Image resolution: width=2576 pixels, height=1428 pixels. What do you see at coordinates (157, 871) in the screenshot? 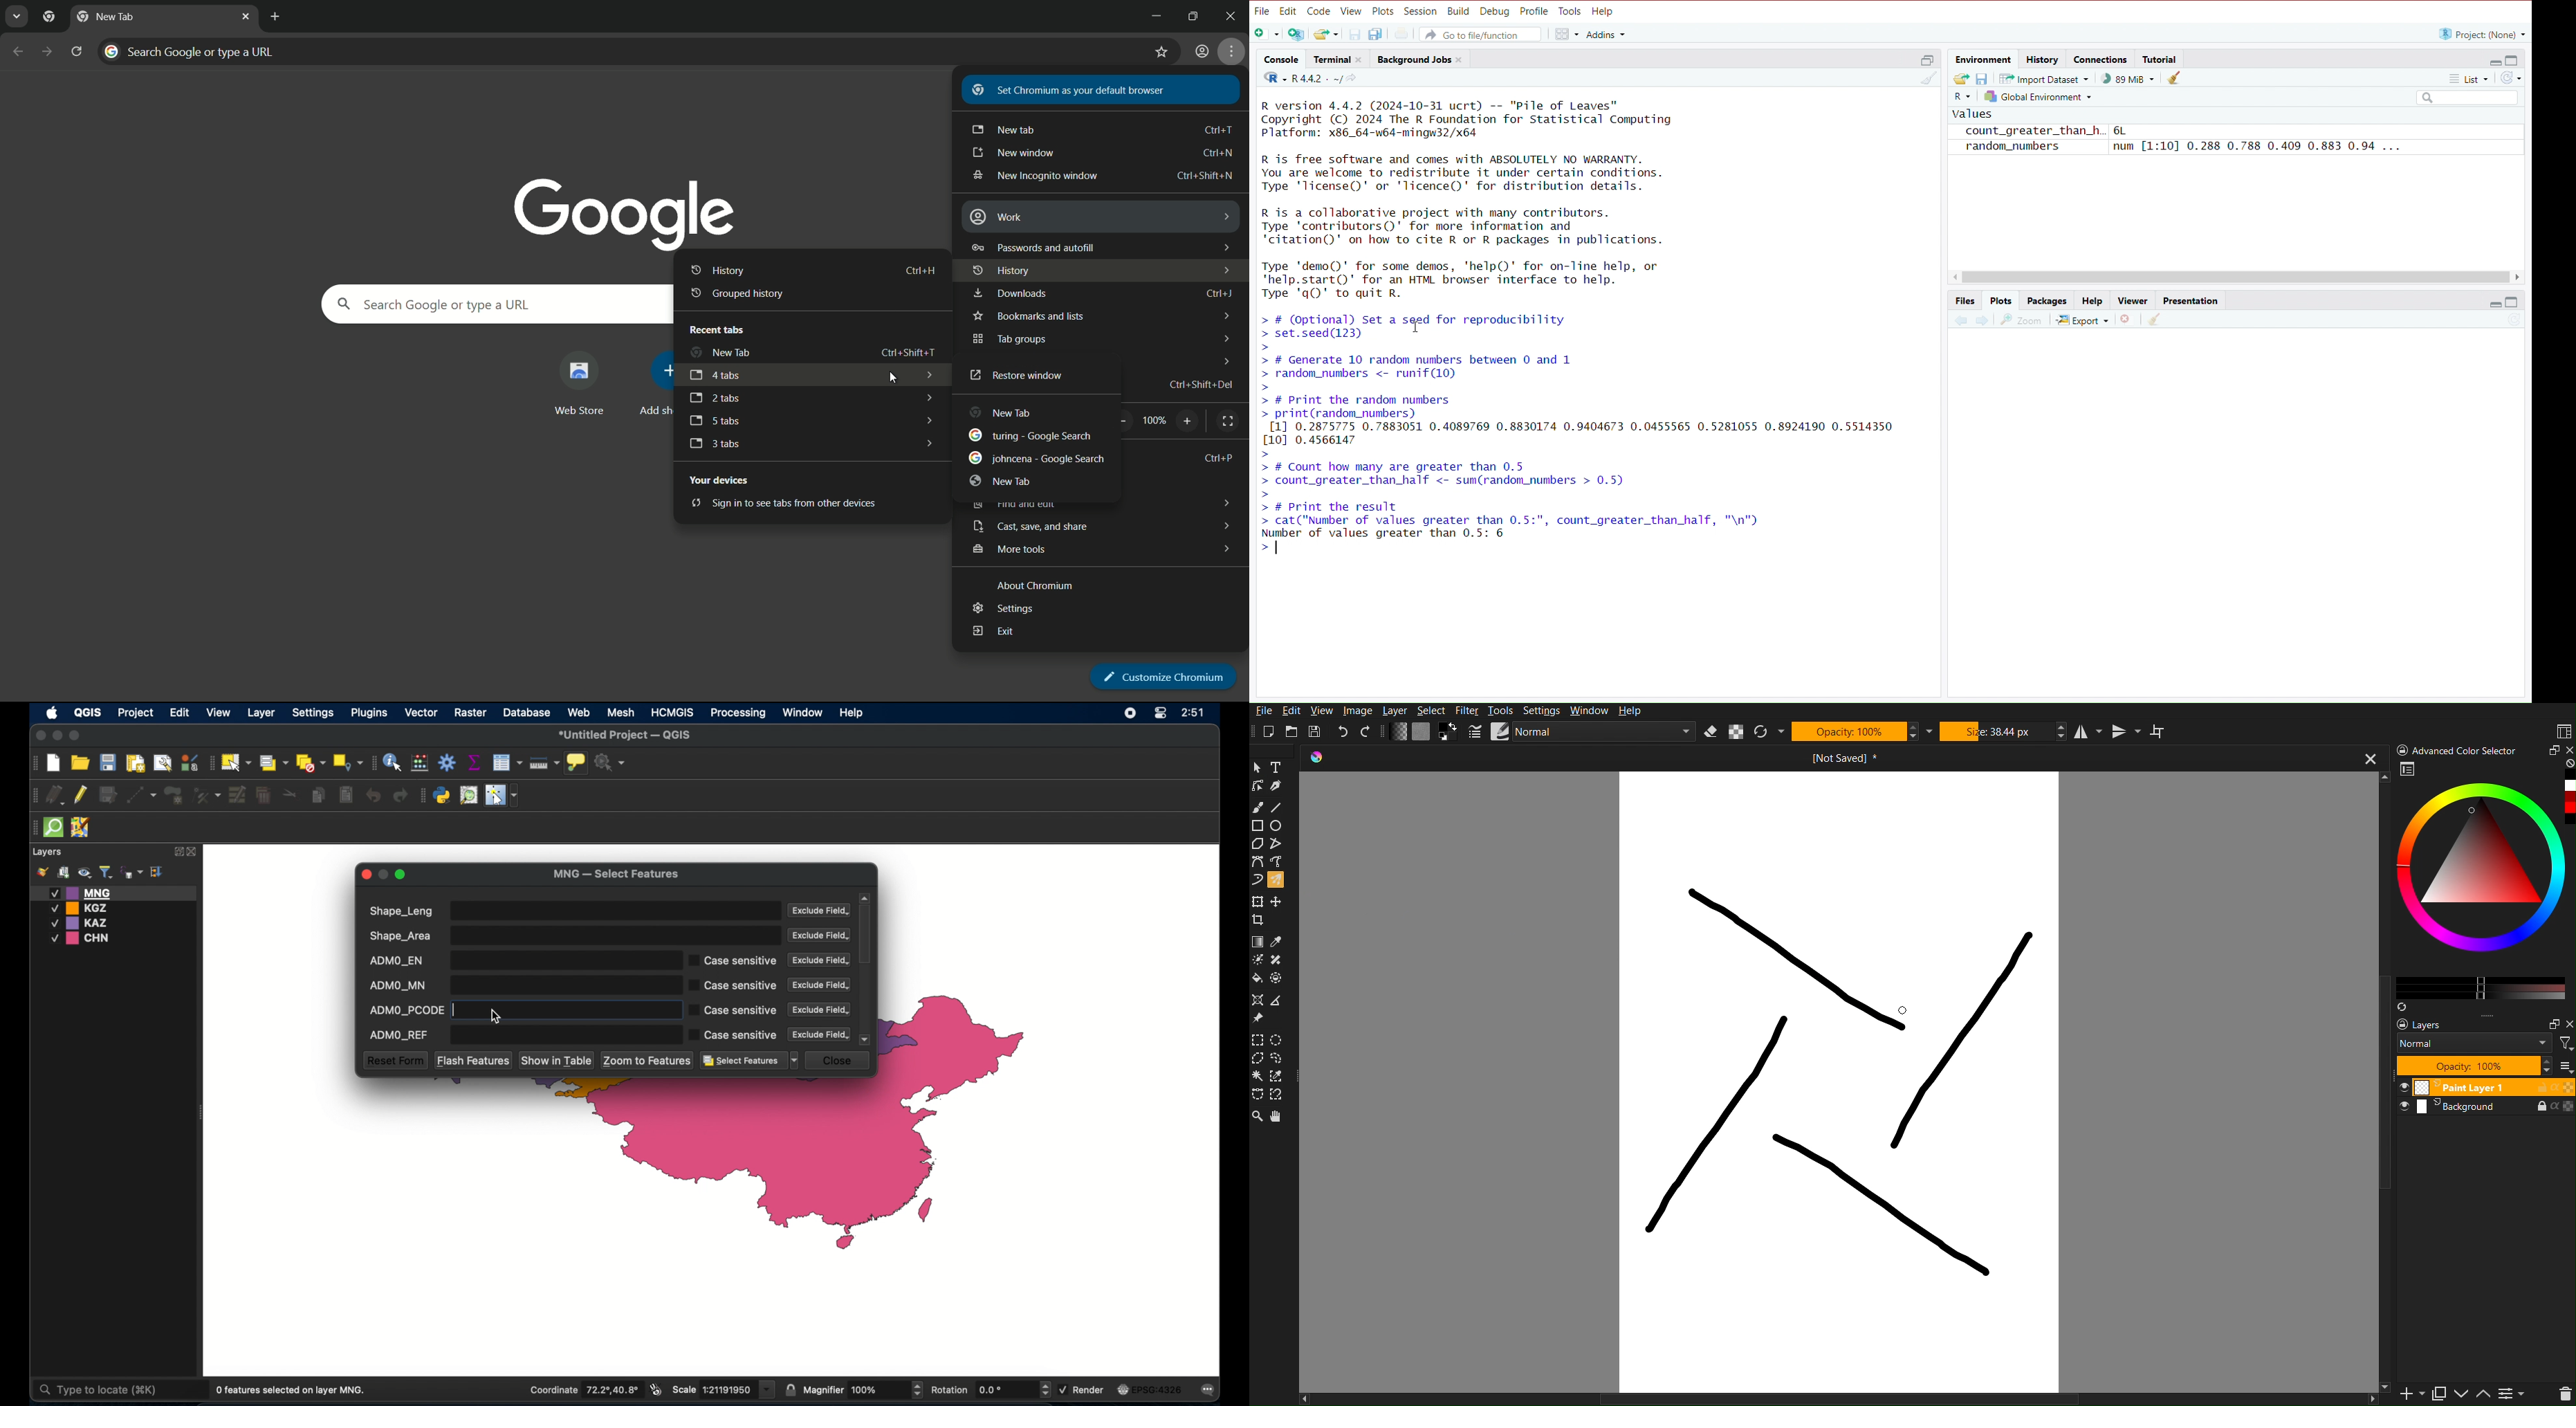
I see `collapse all` at bounding box center [157, 871].